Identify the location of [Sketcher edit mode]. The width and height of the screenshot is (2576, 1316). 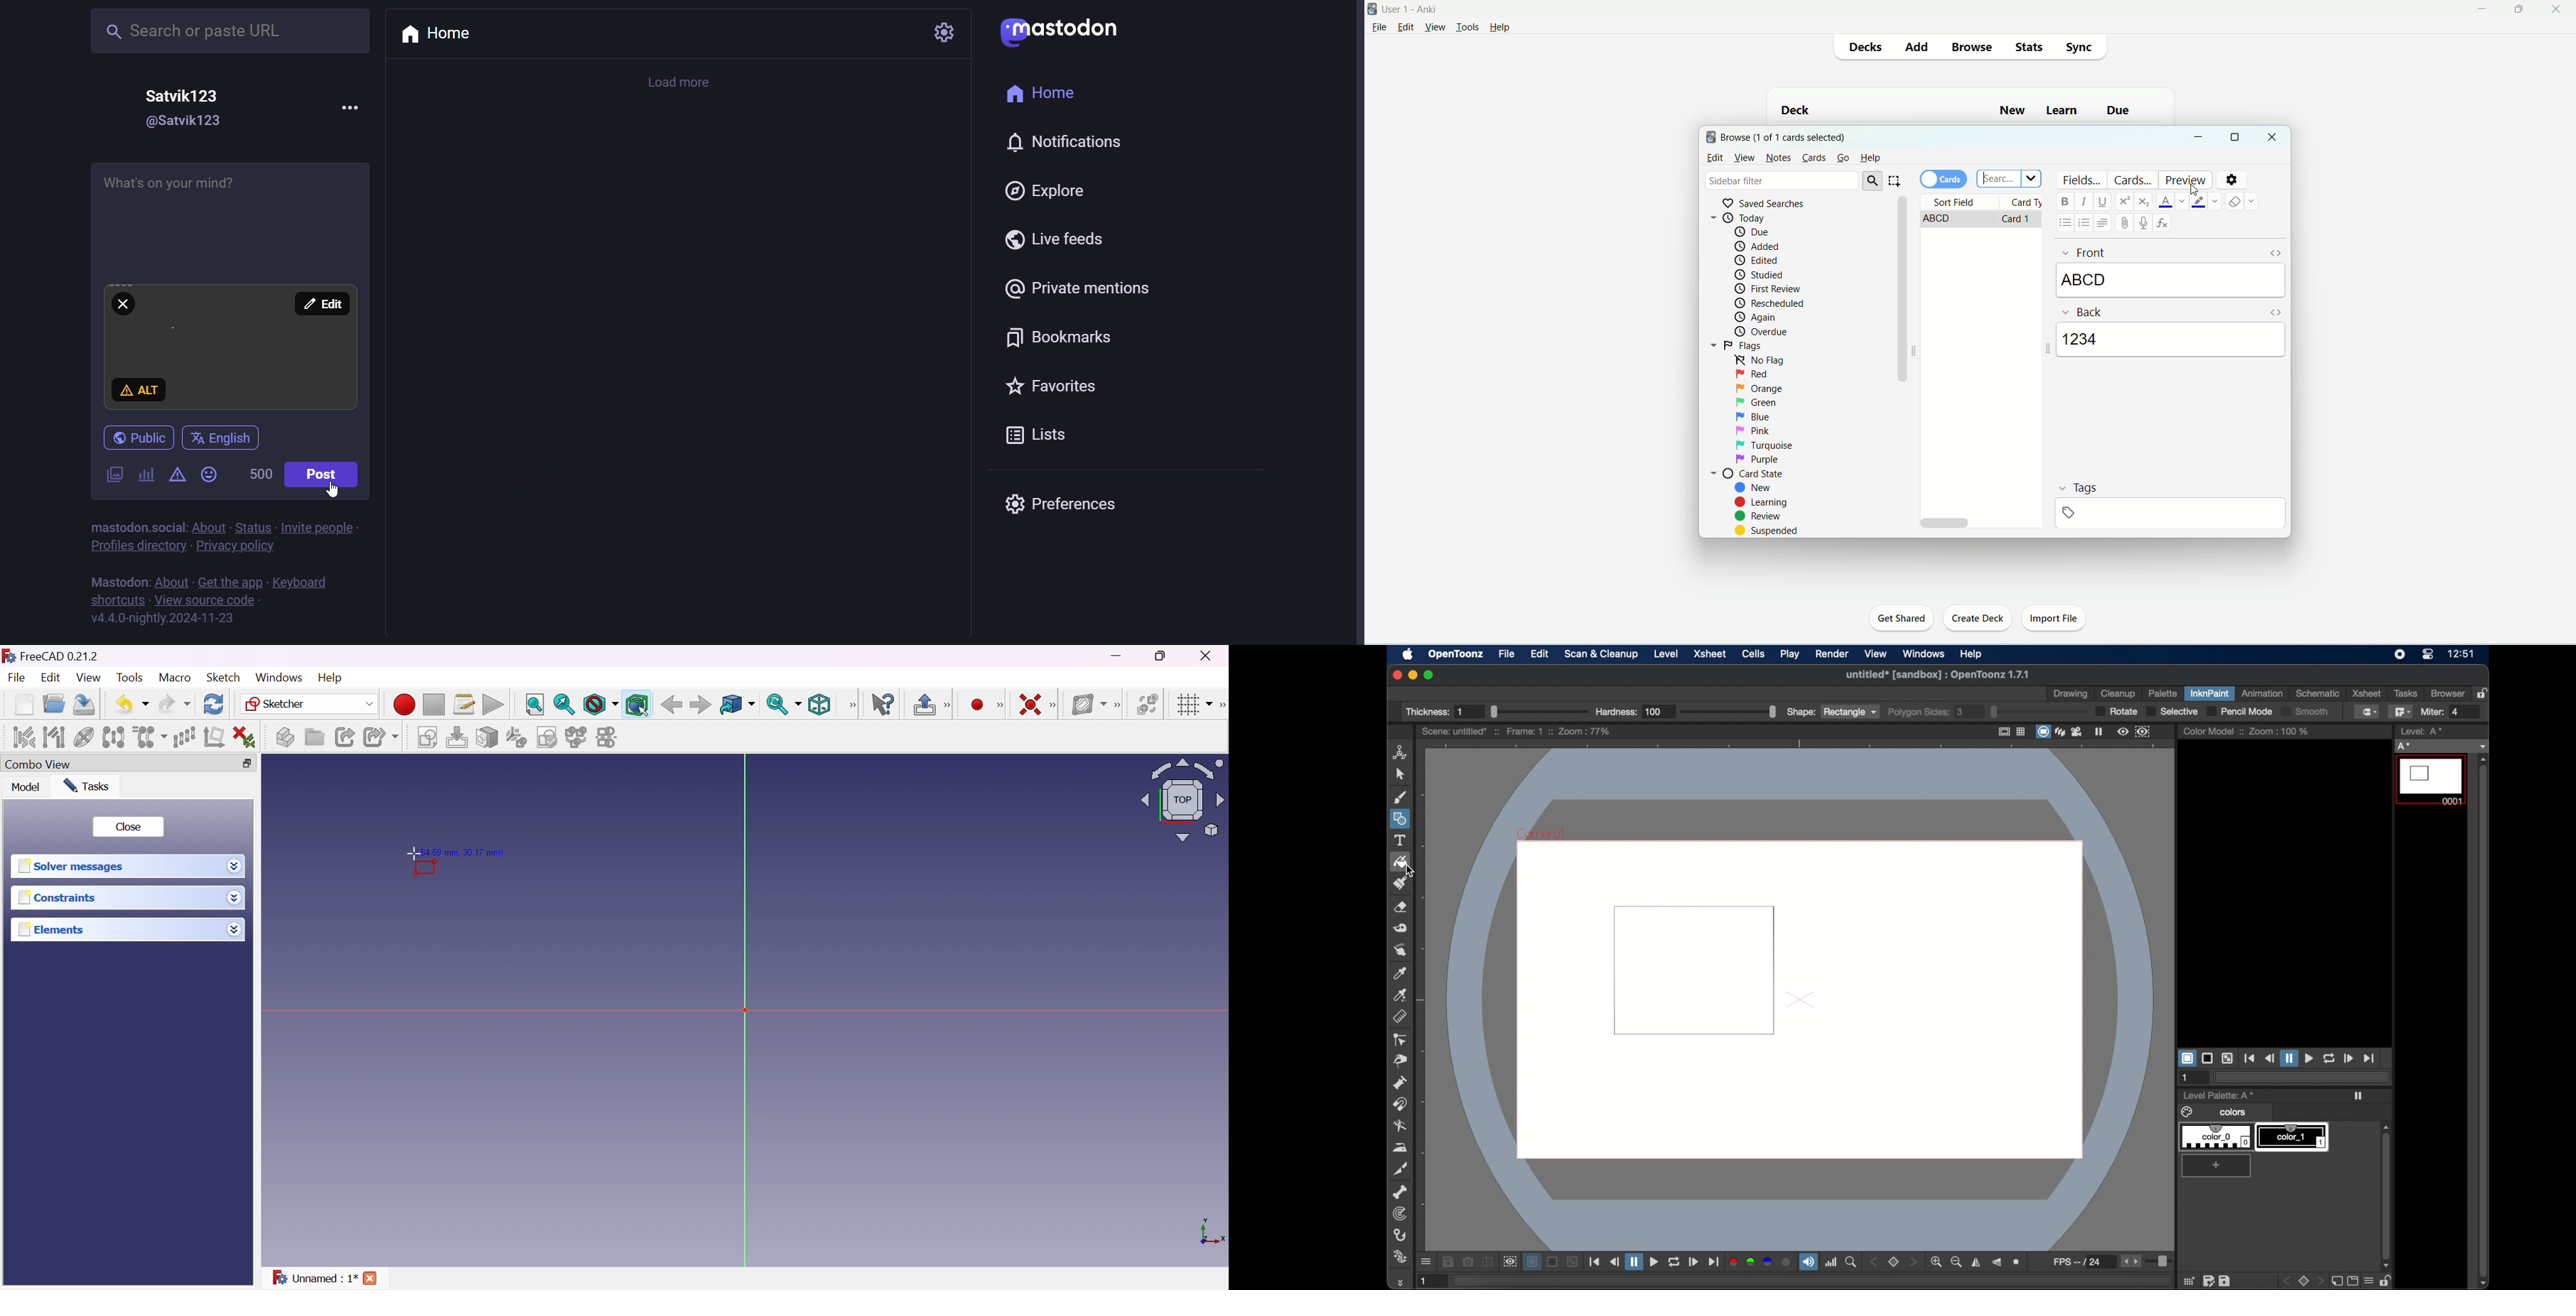
(949, 704).